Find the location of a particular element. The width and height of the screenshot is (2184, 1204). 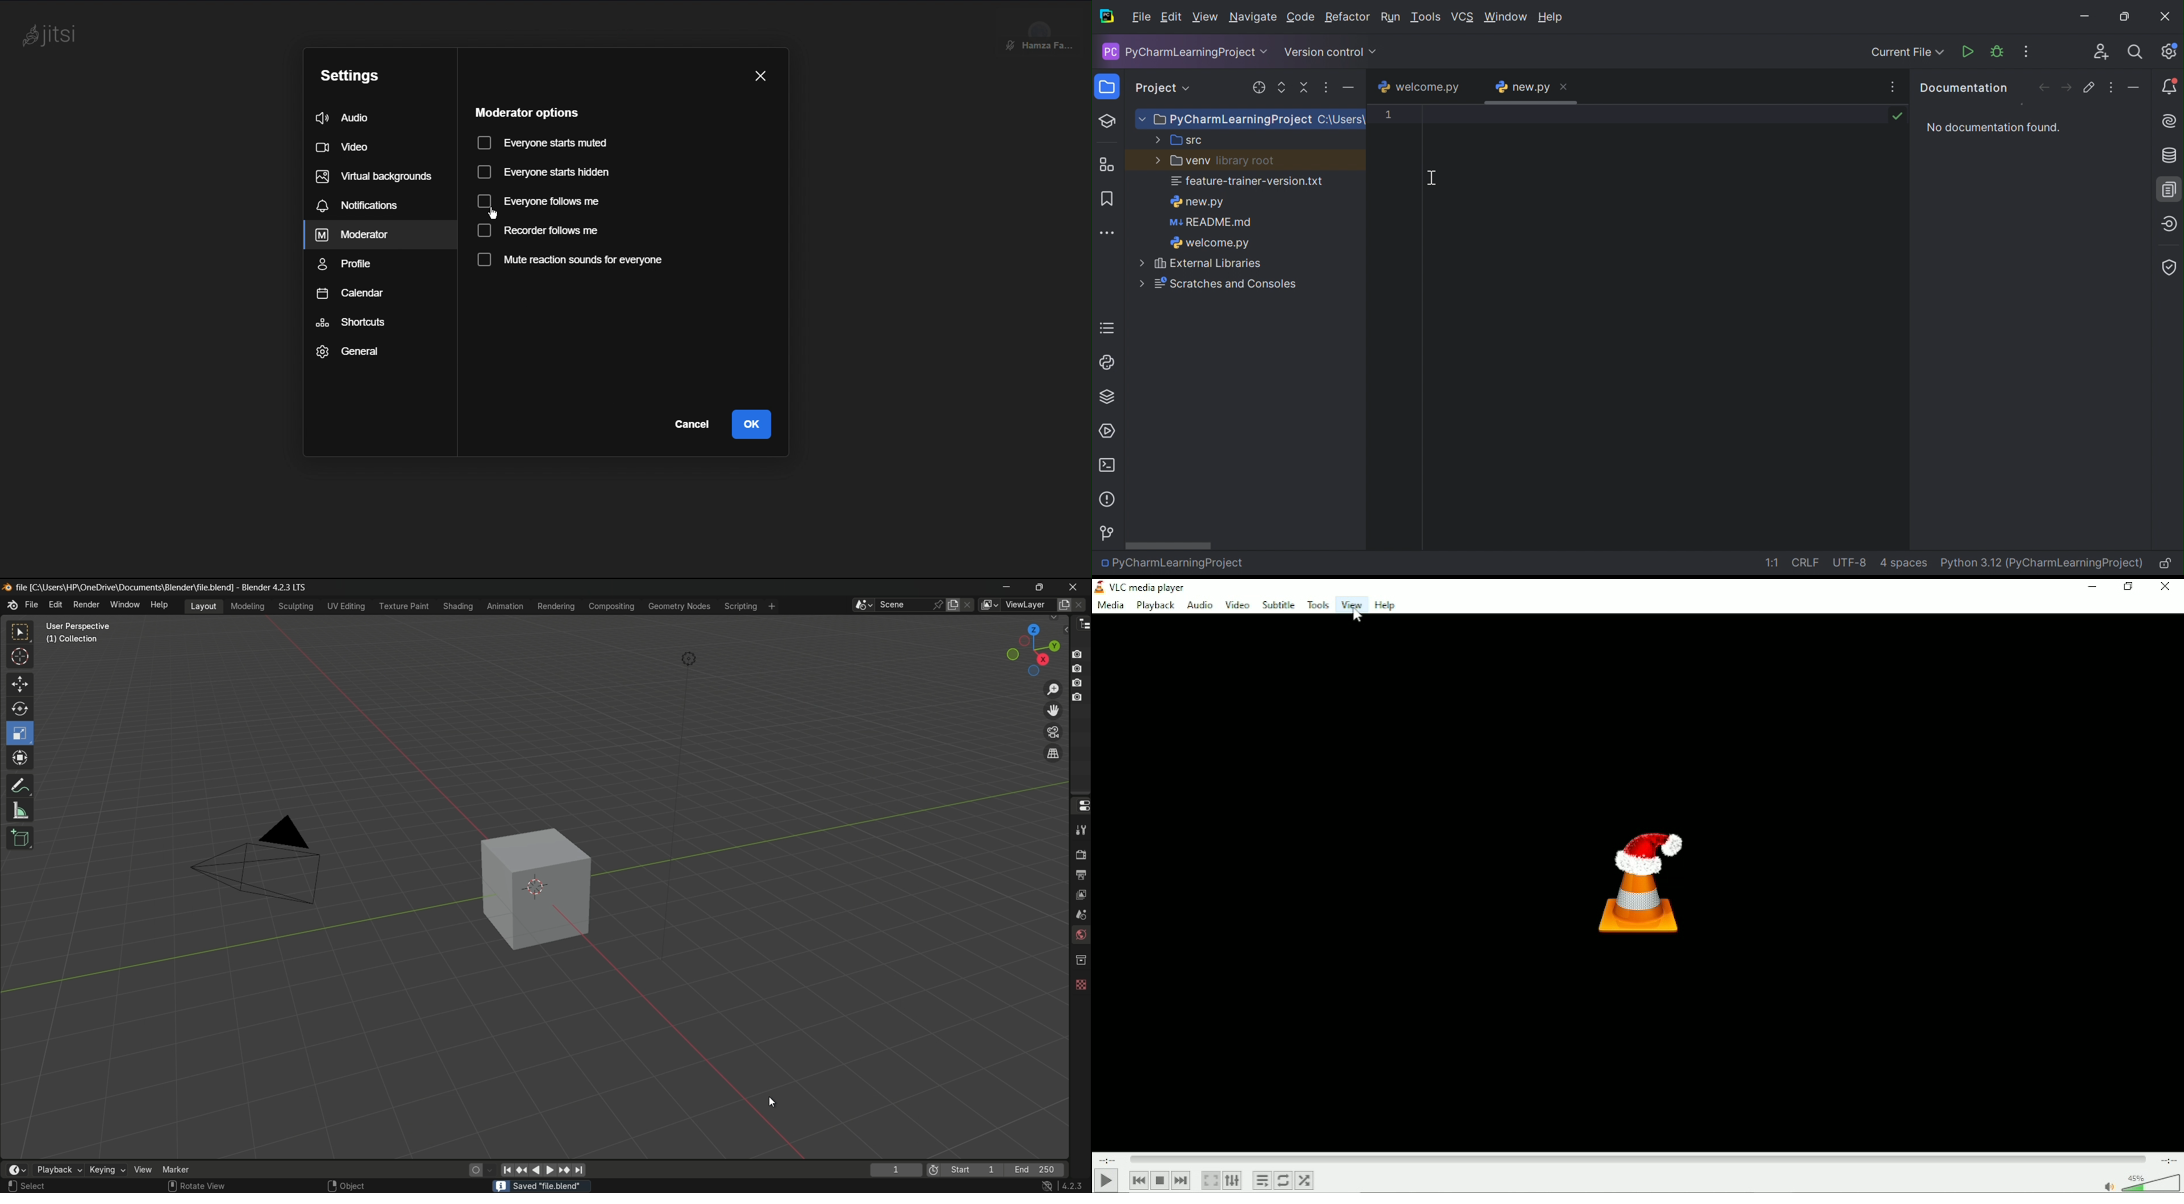

Python 3.12 (PyCharmLearningProject) is located at coordinates (2045, 563).